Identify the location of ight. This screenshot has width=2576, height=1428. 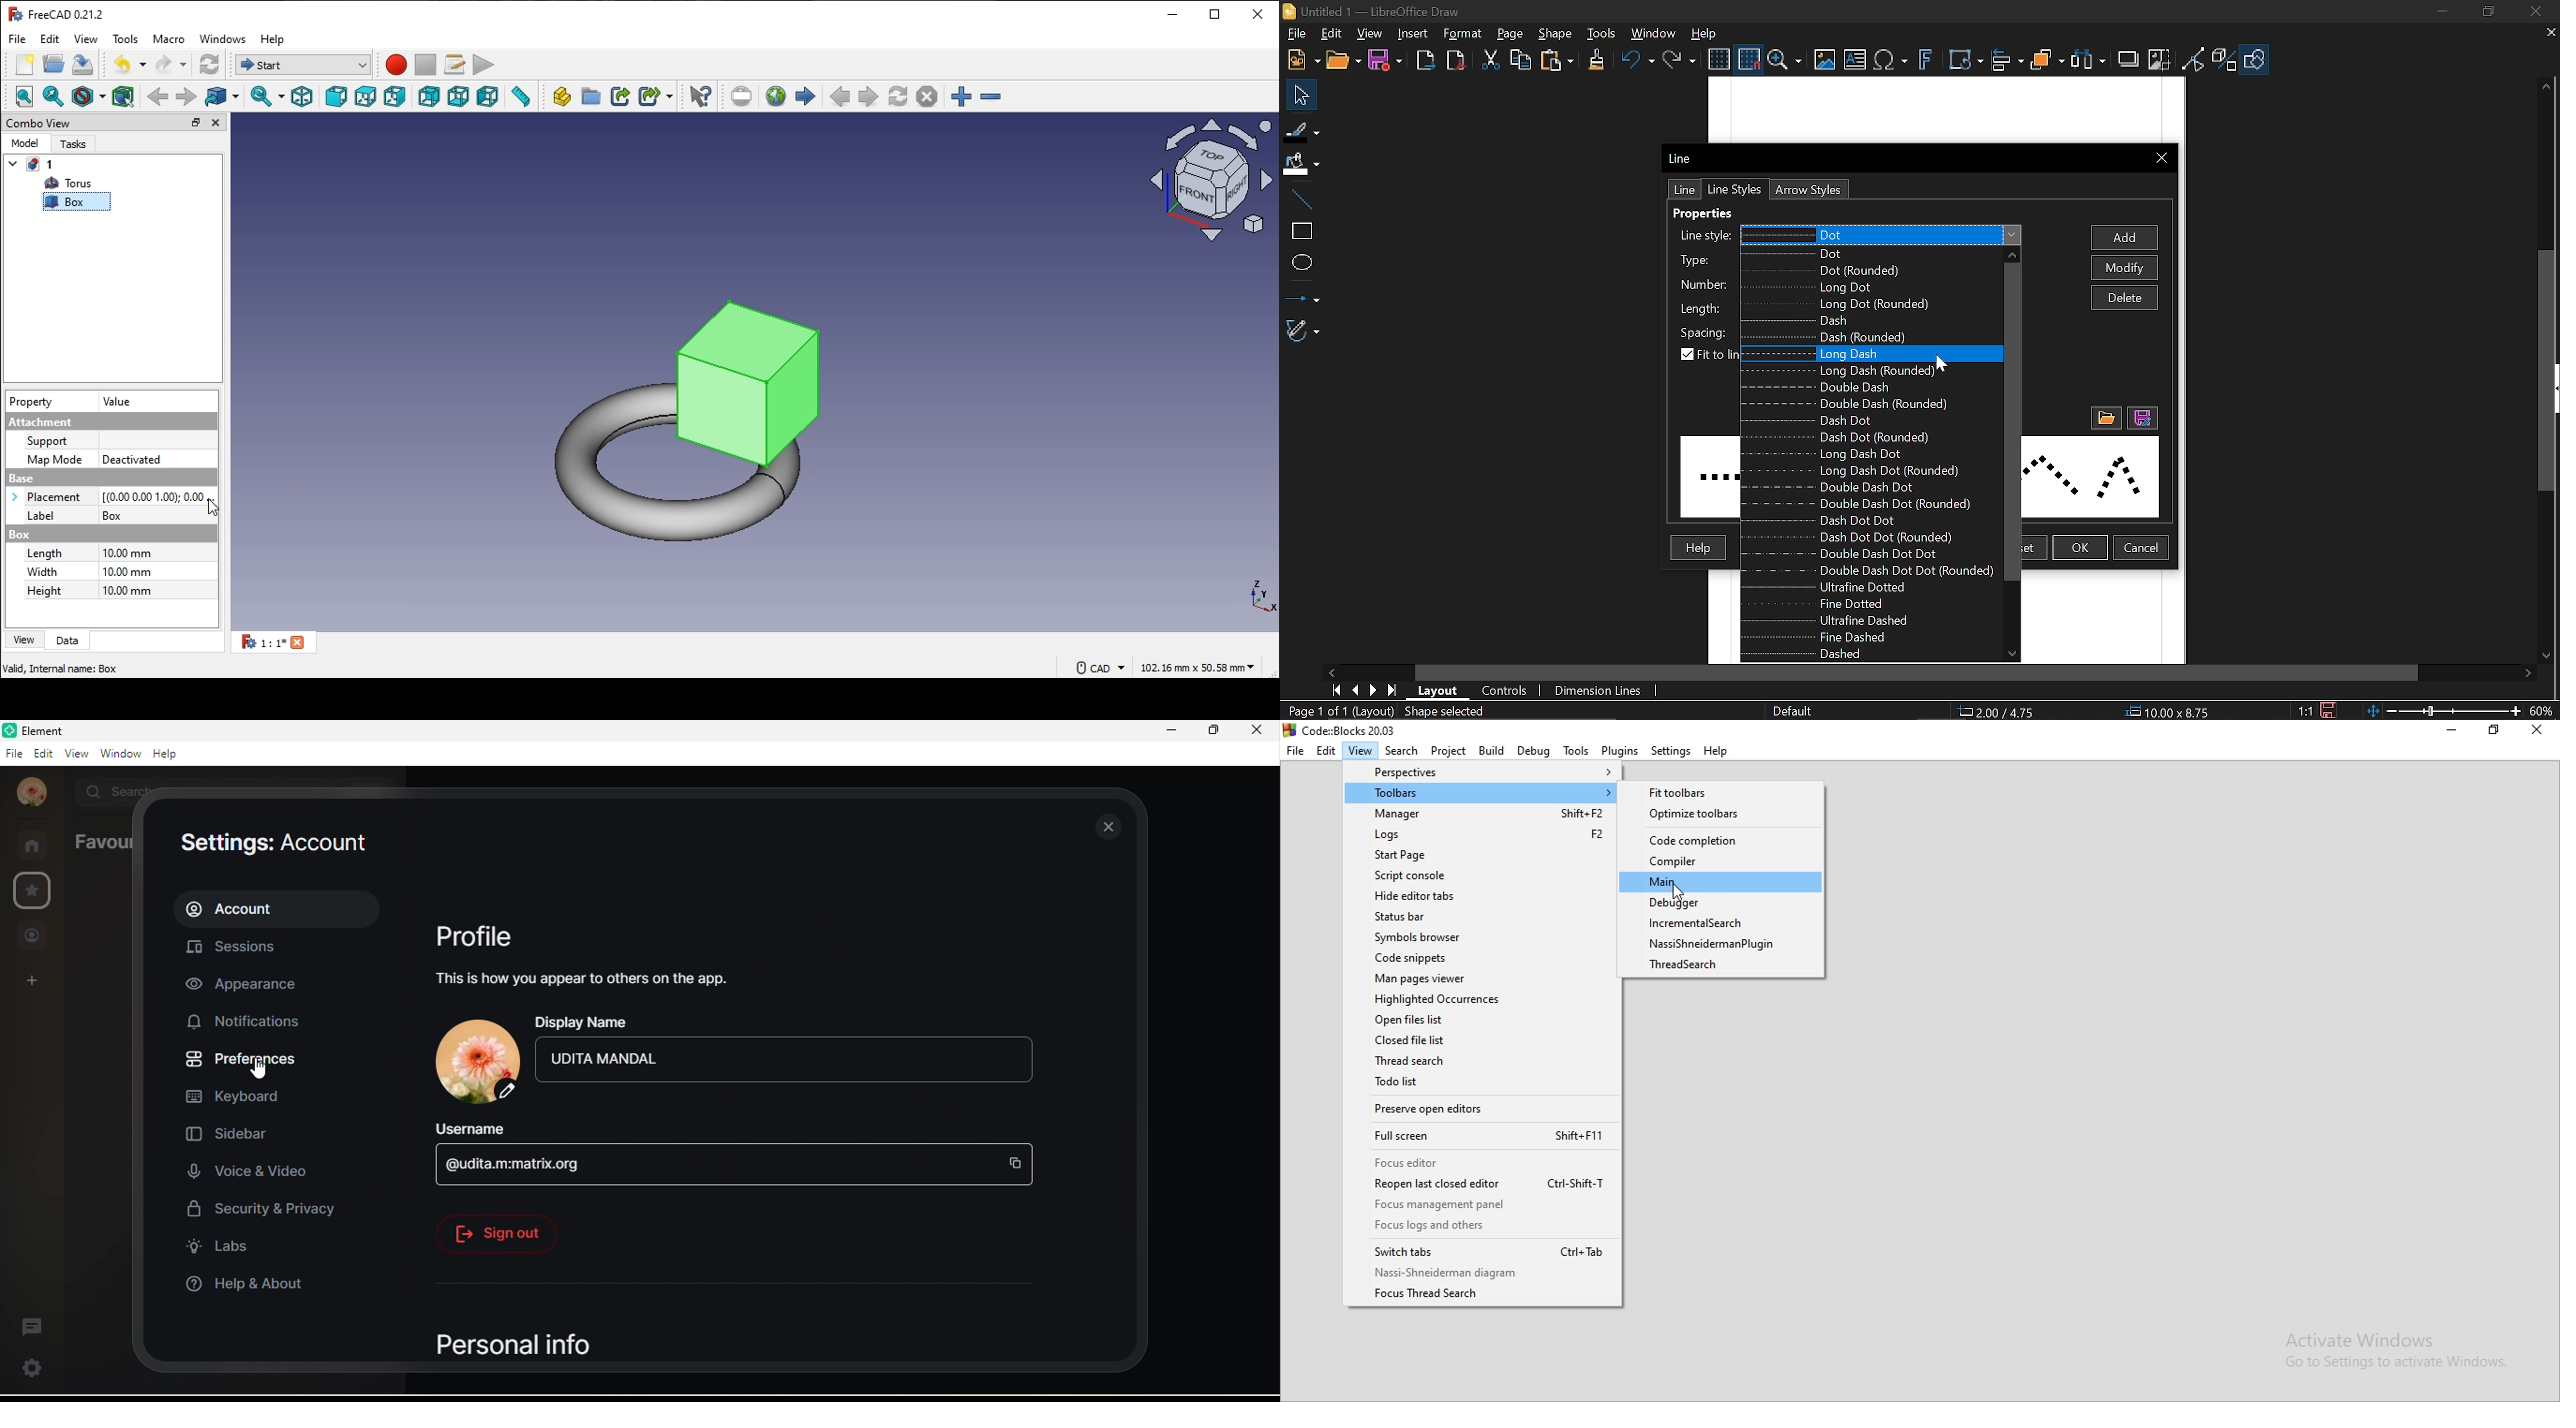
(396, 98).